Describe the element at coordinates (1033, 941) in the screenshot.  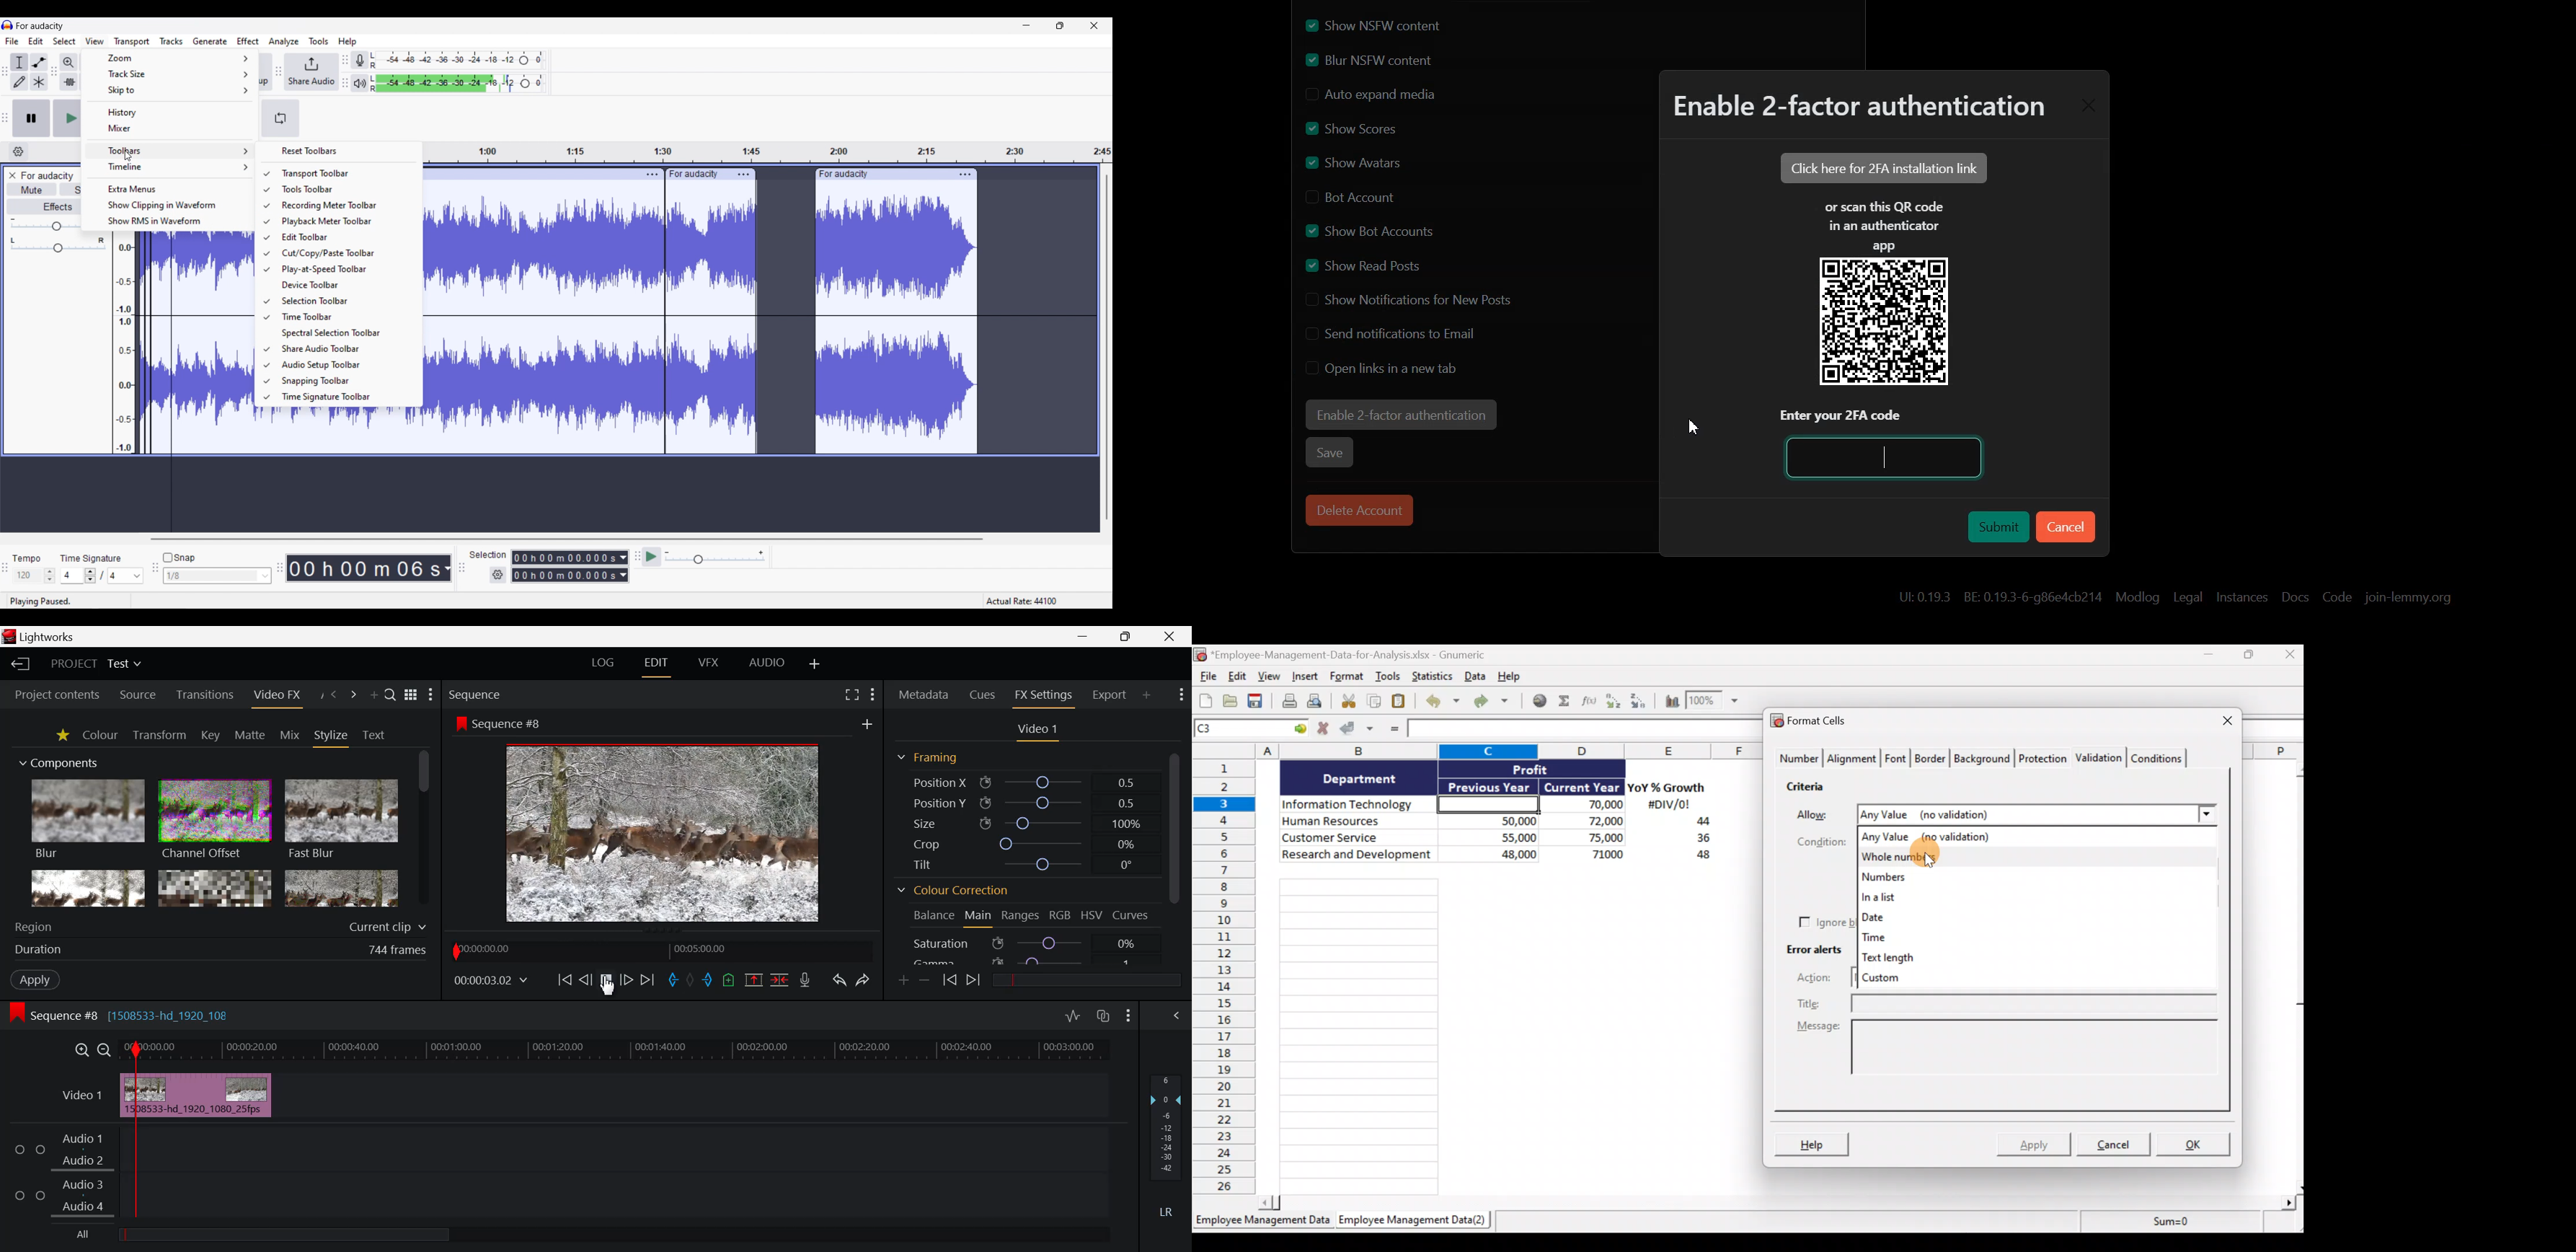
I see `Saturation` at that location.